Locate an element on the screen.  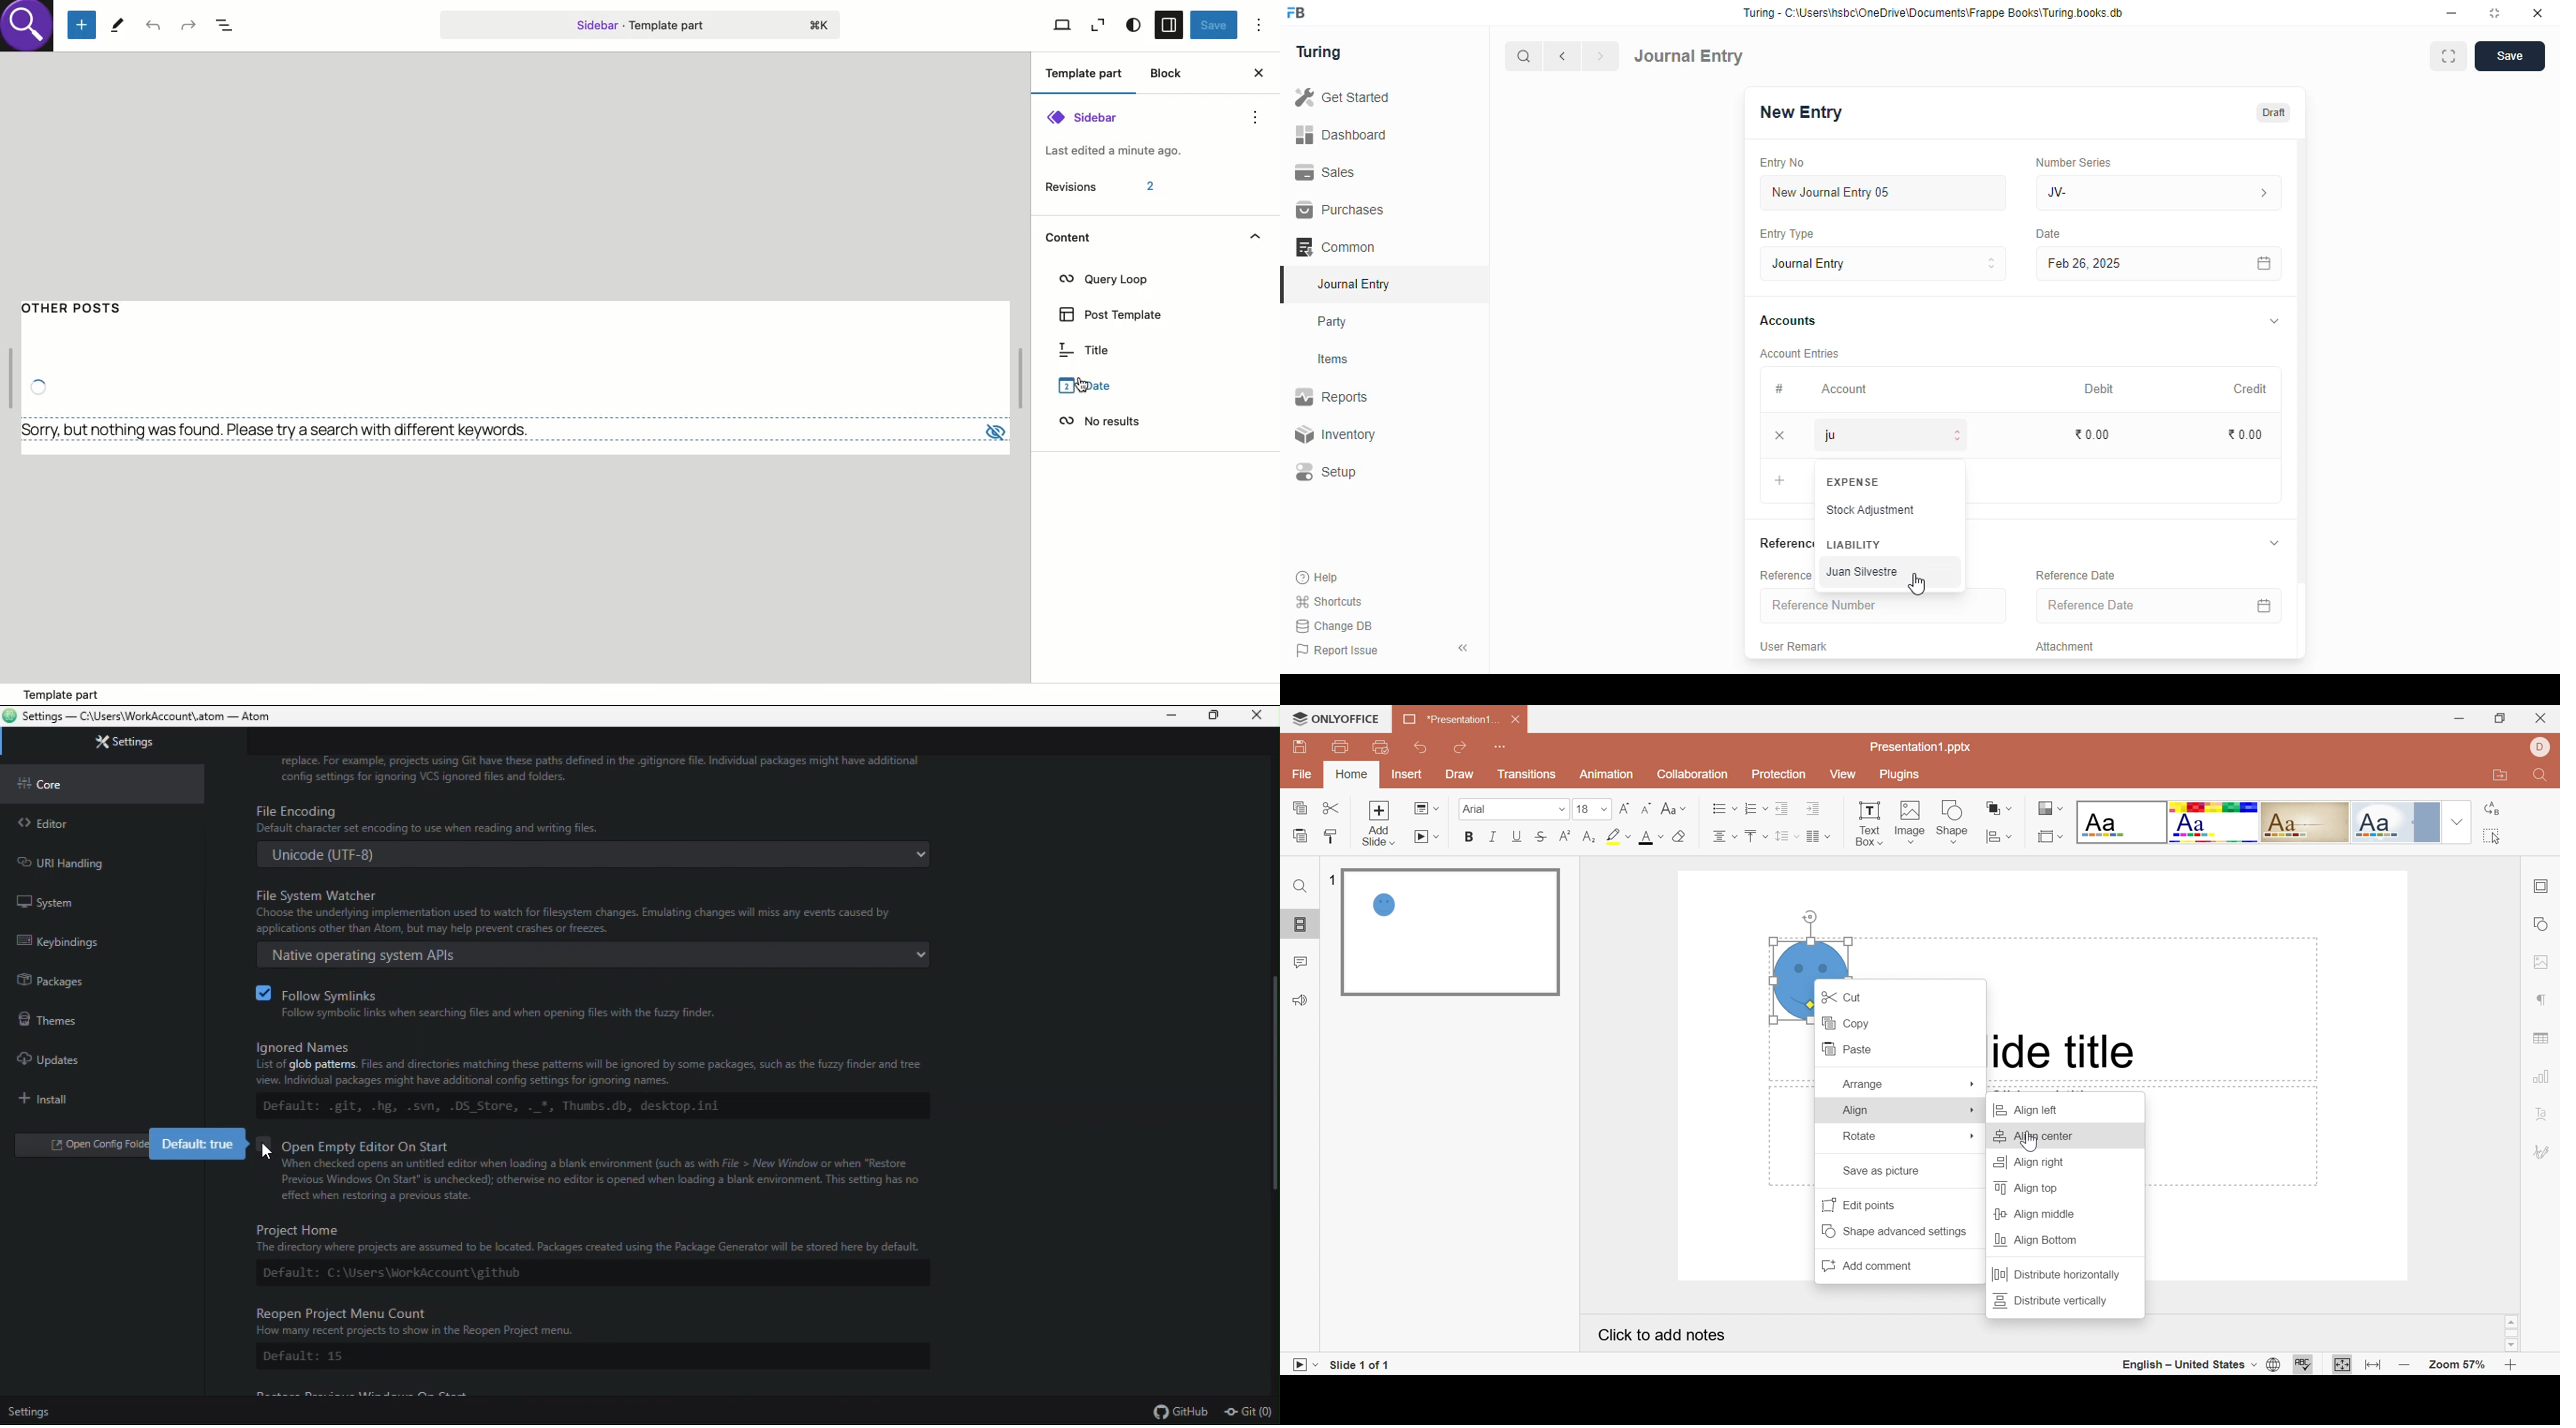
attachment is located at coordinates (2065, 647).